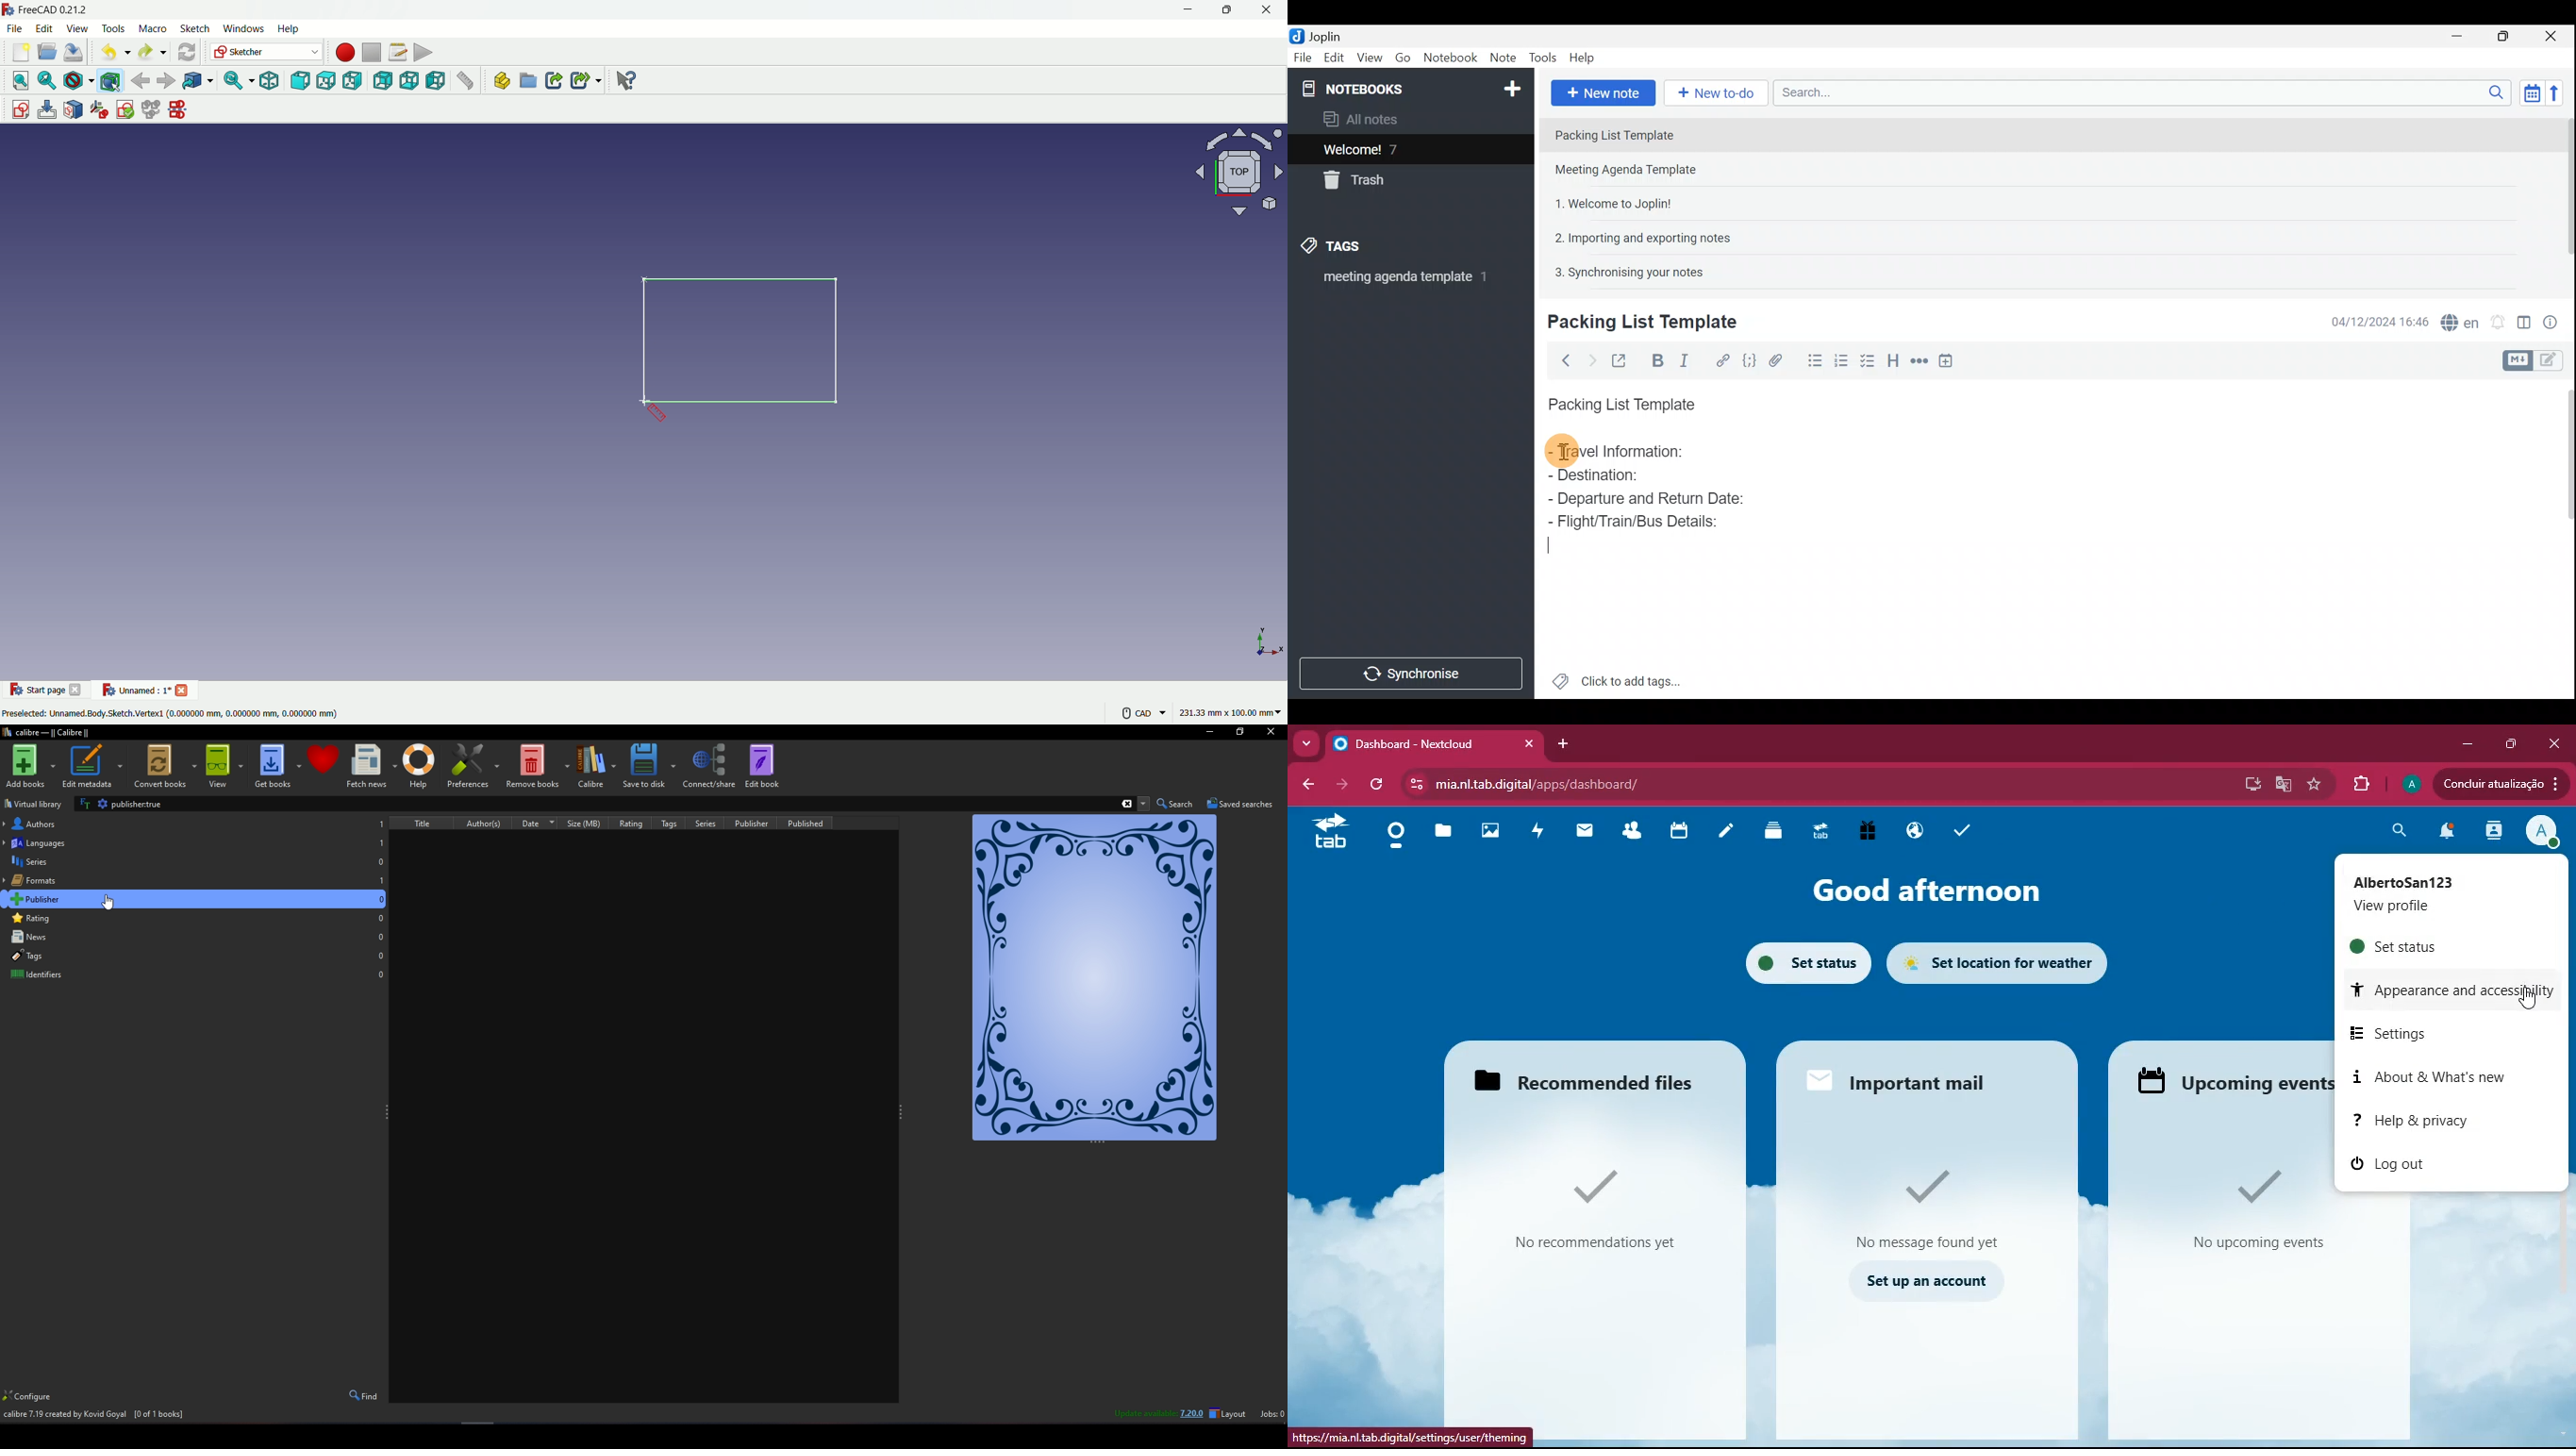 The image size is (2576, 1456). I want to click on Minimize, so click(1210, 733).